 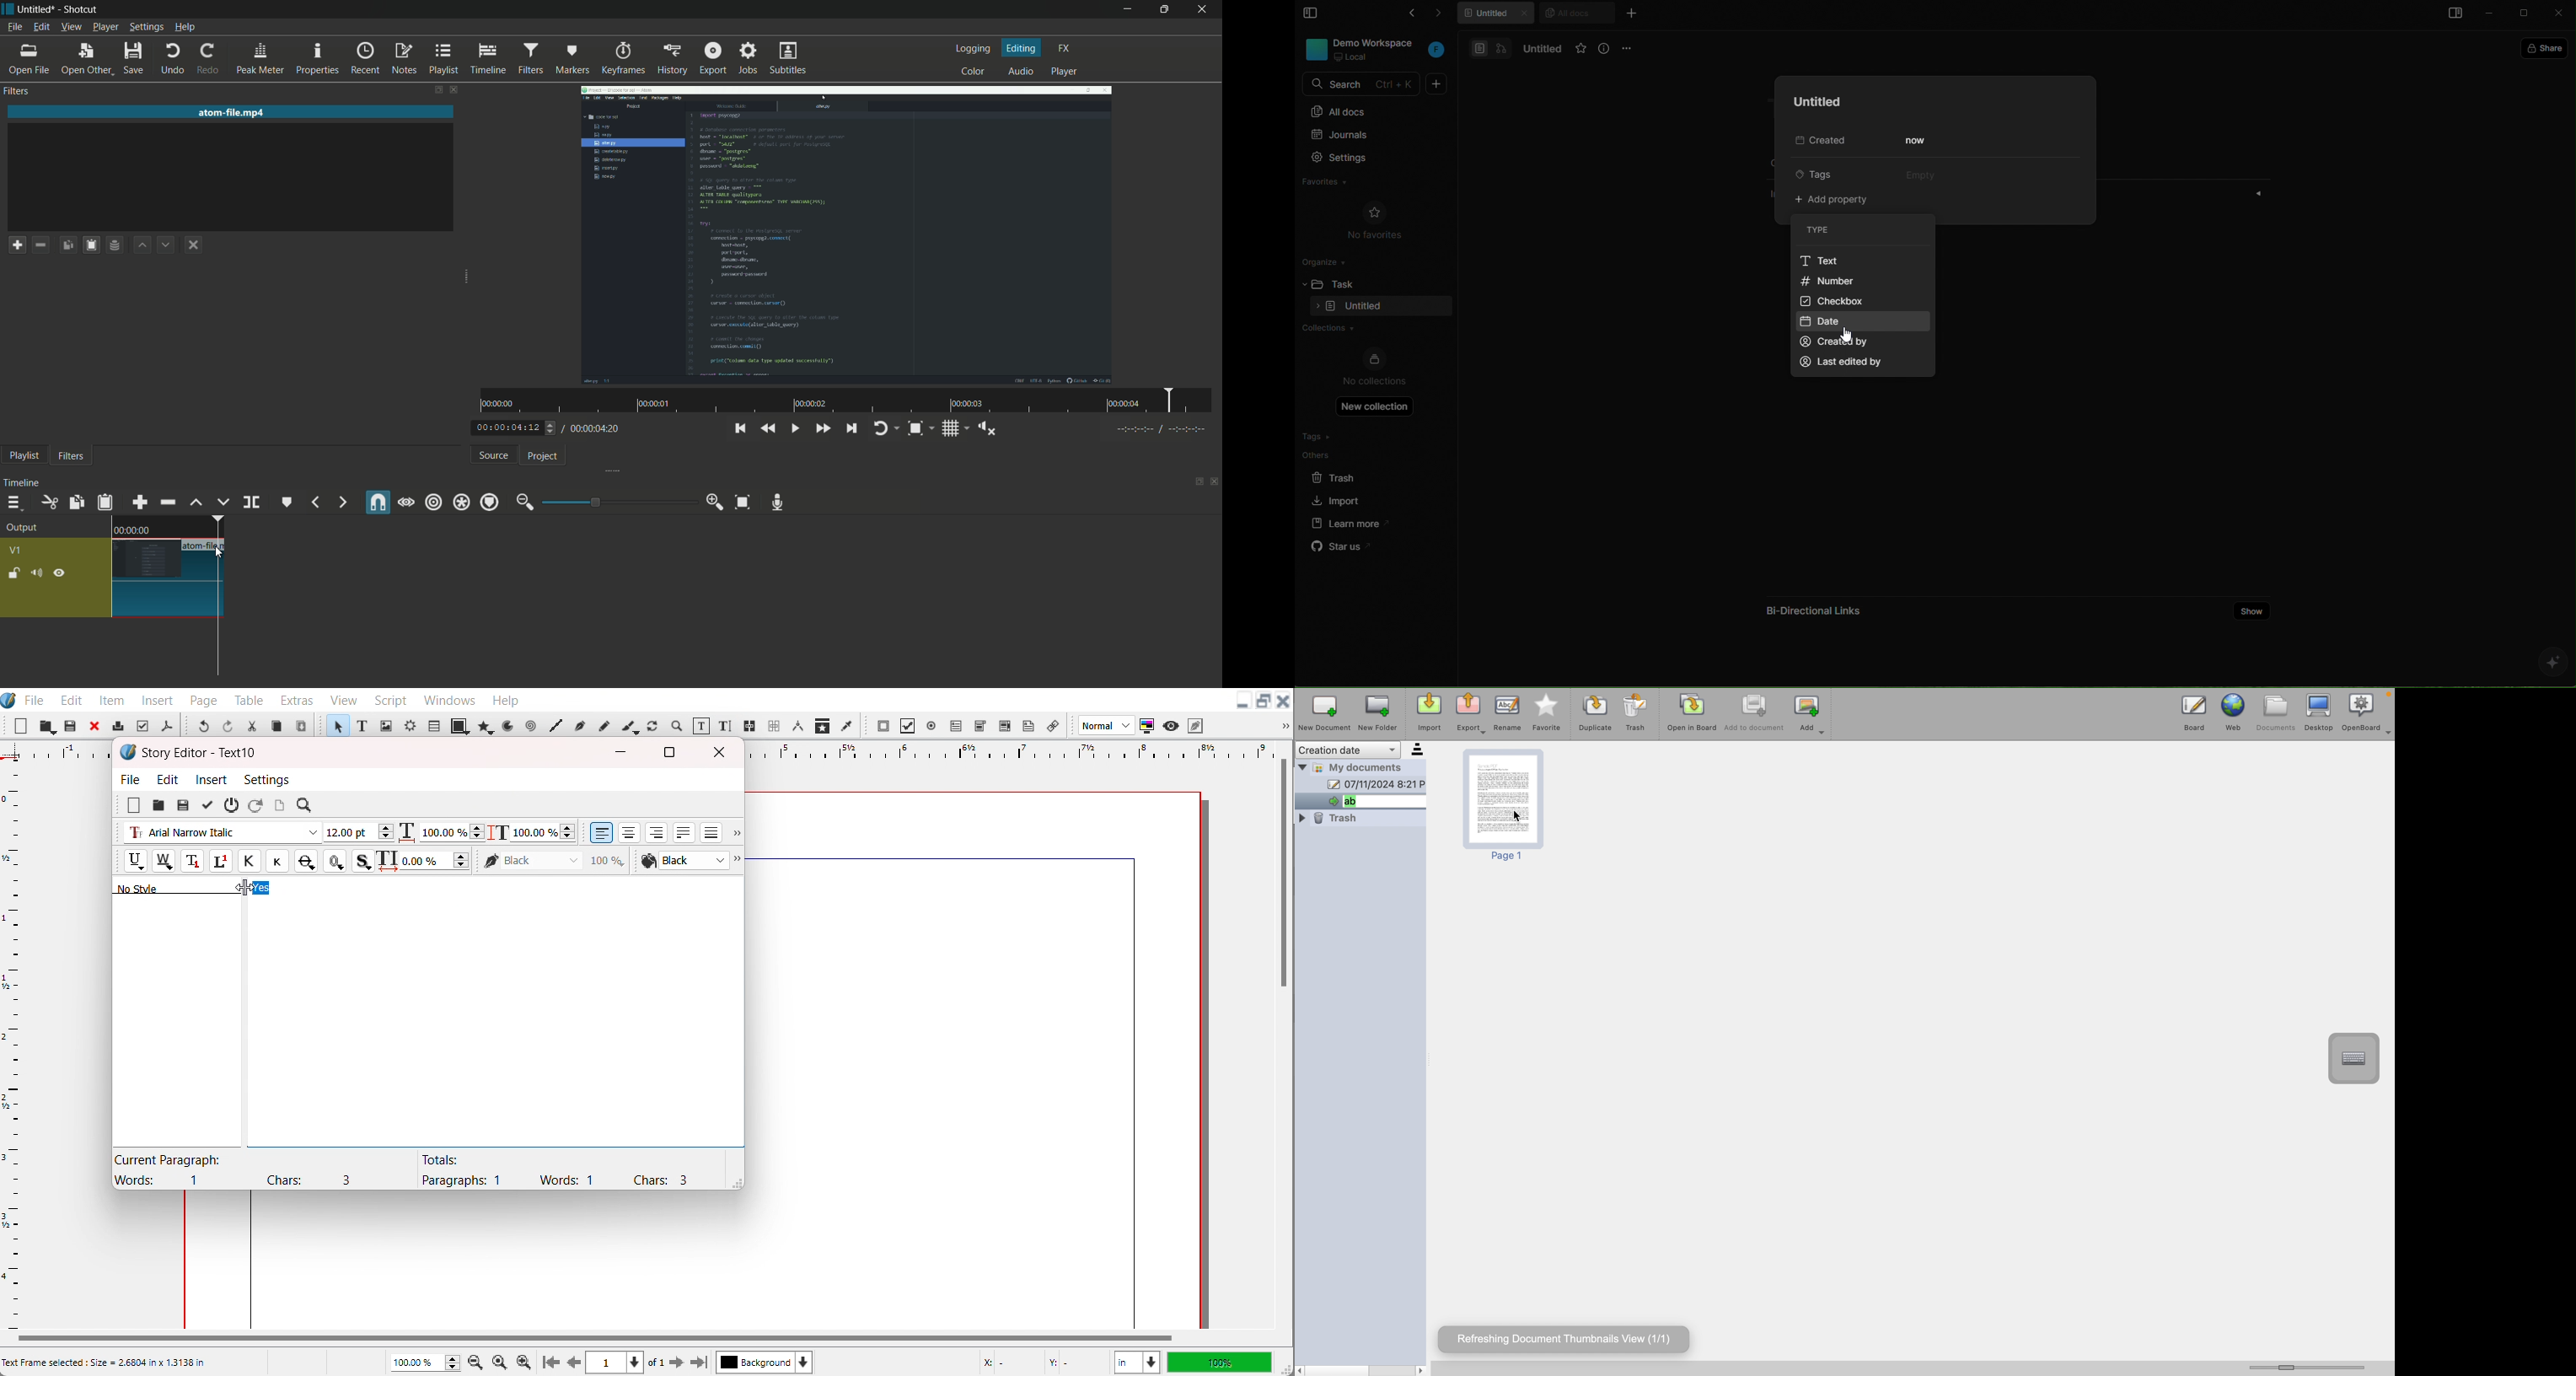 I want to click on Settings, so click(x=266, y=779).